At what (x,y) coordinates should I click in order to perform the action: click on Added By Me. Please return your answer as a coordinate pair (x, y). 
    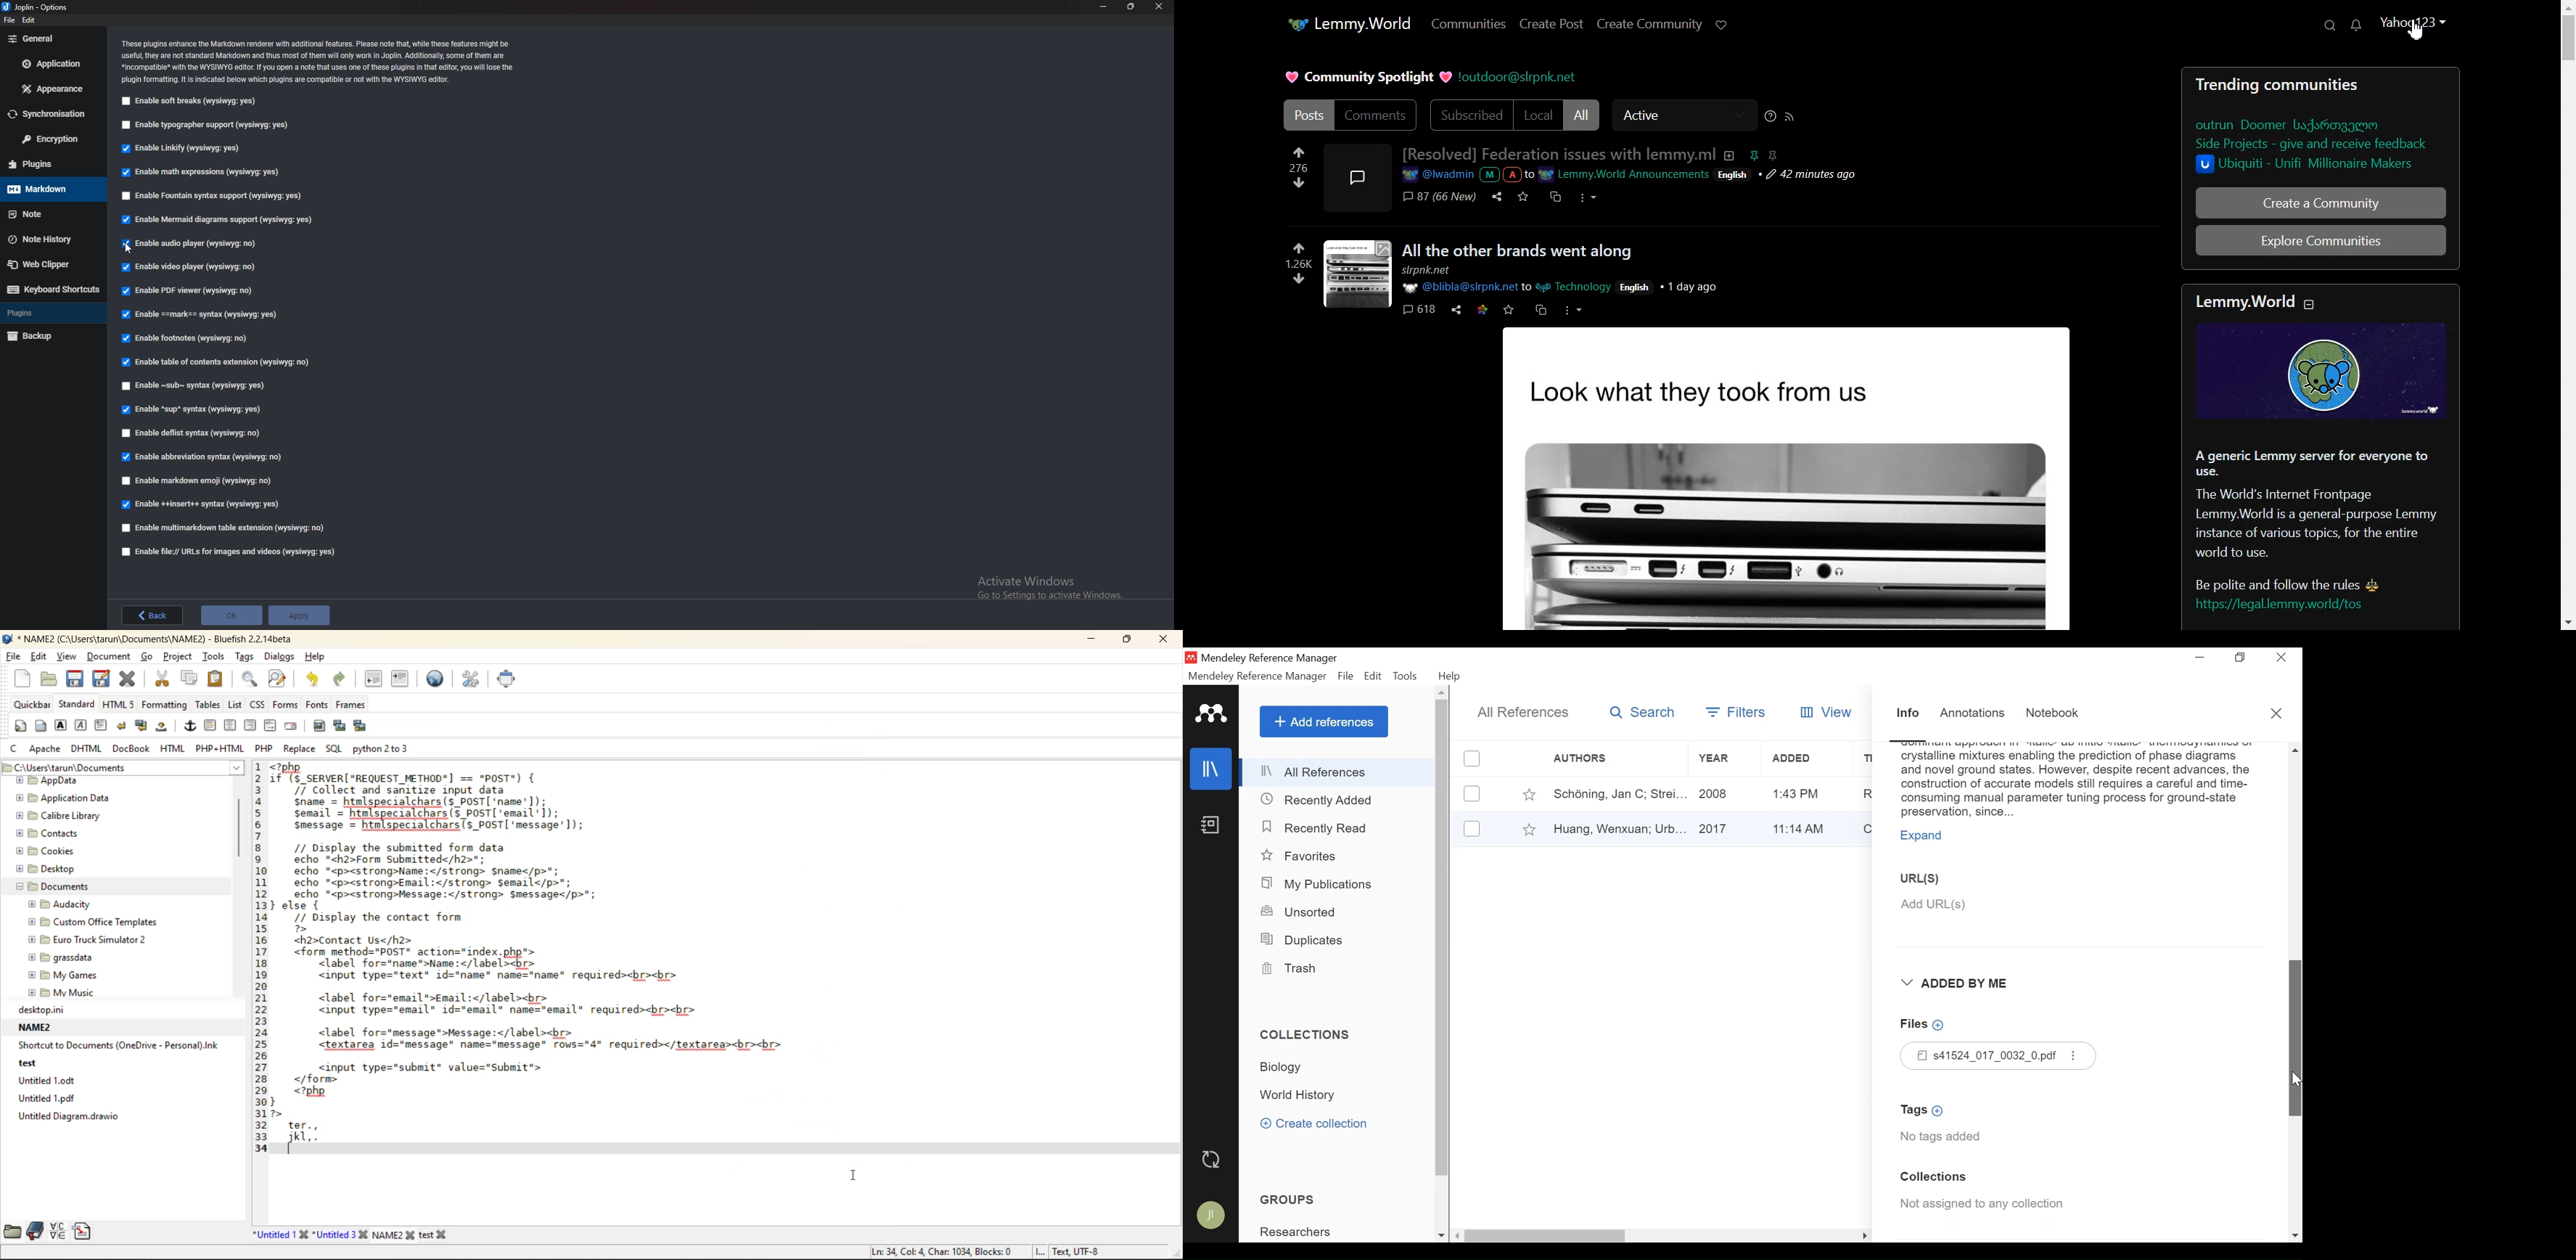
    Looking at the image, I should click on (1962, 984).